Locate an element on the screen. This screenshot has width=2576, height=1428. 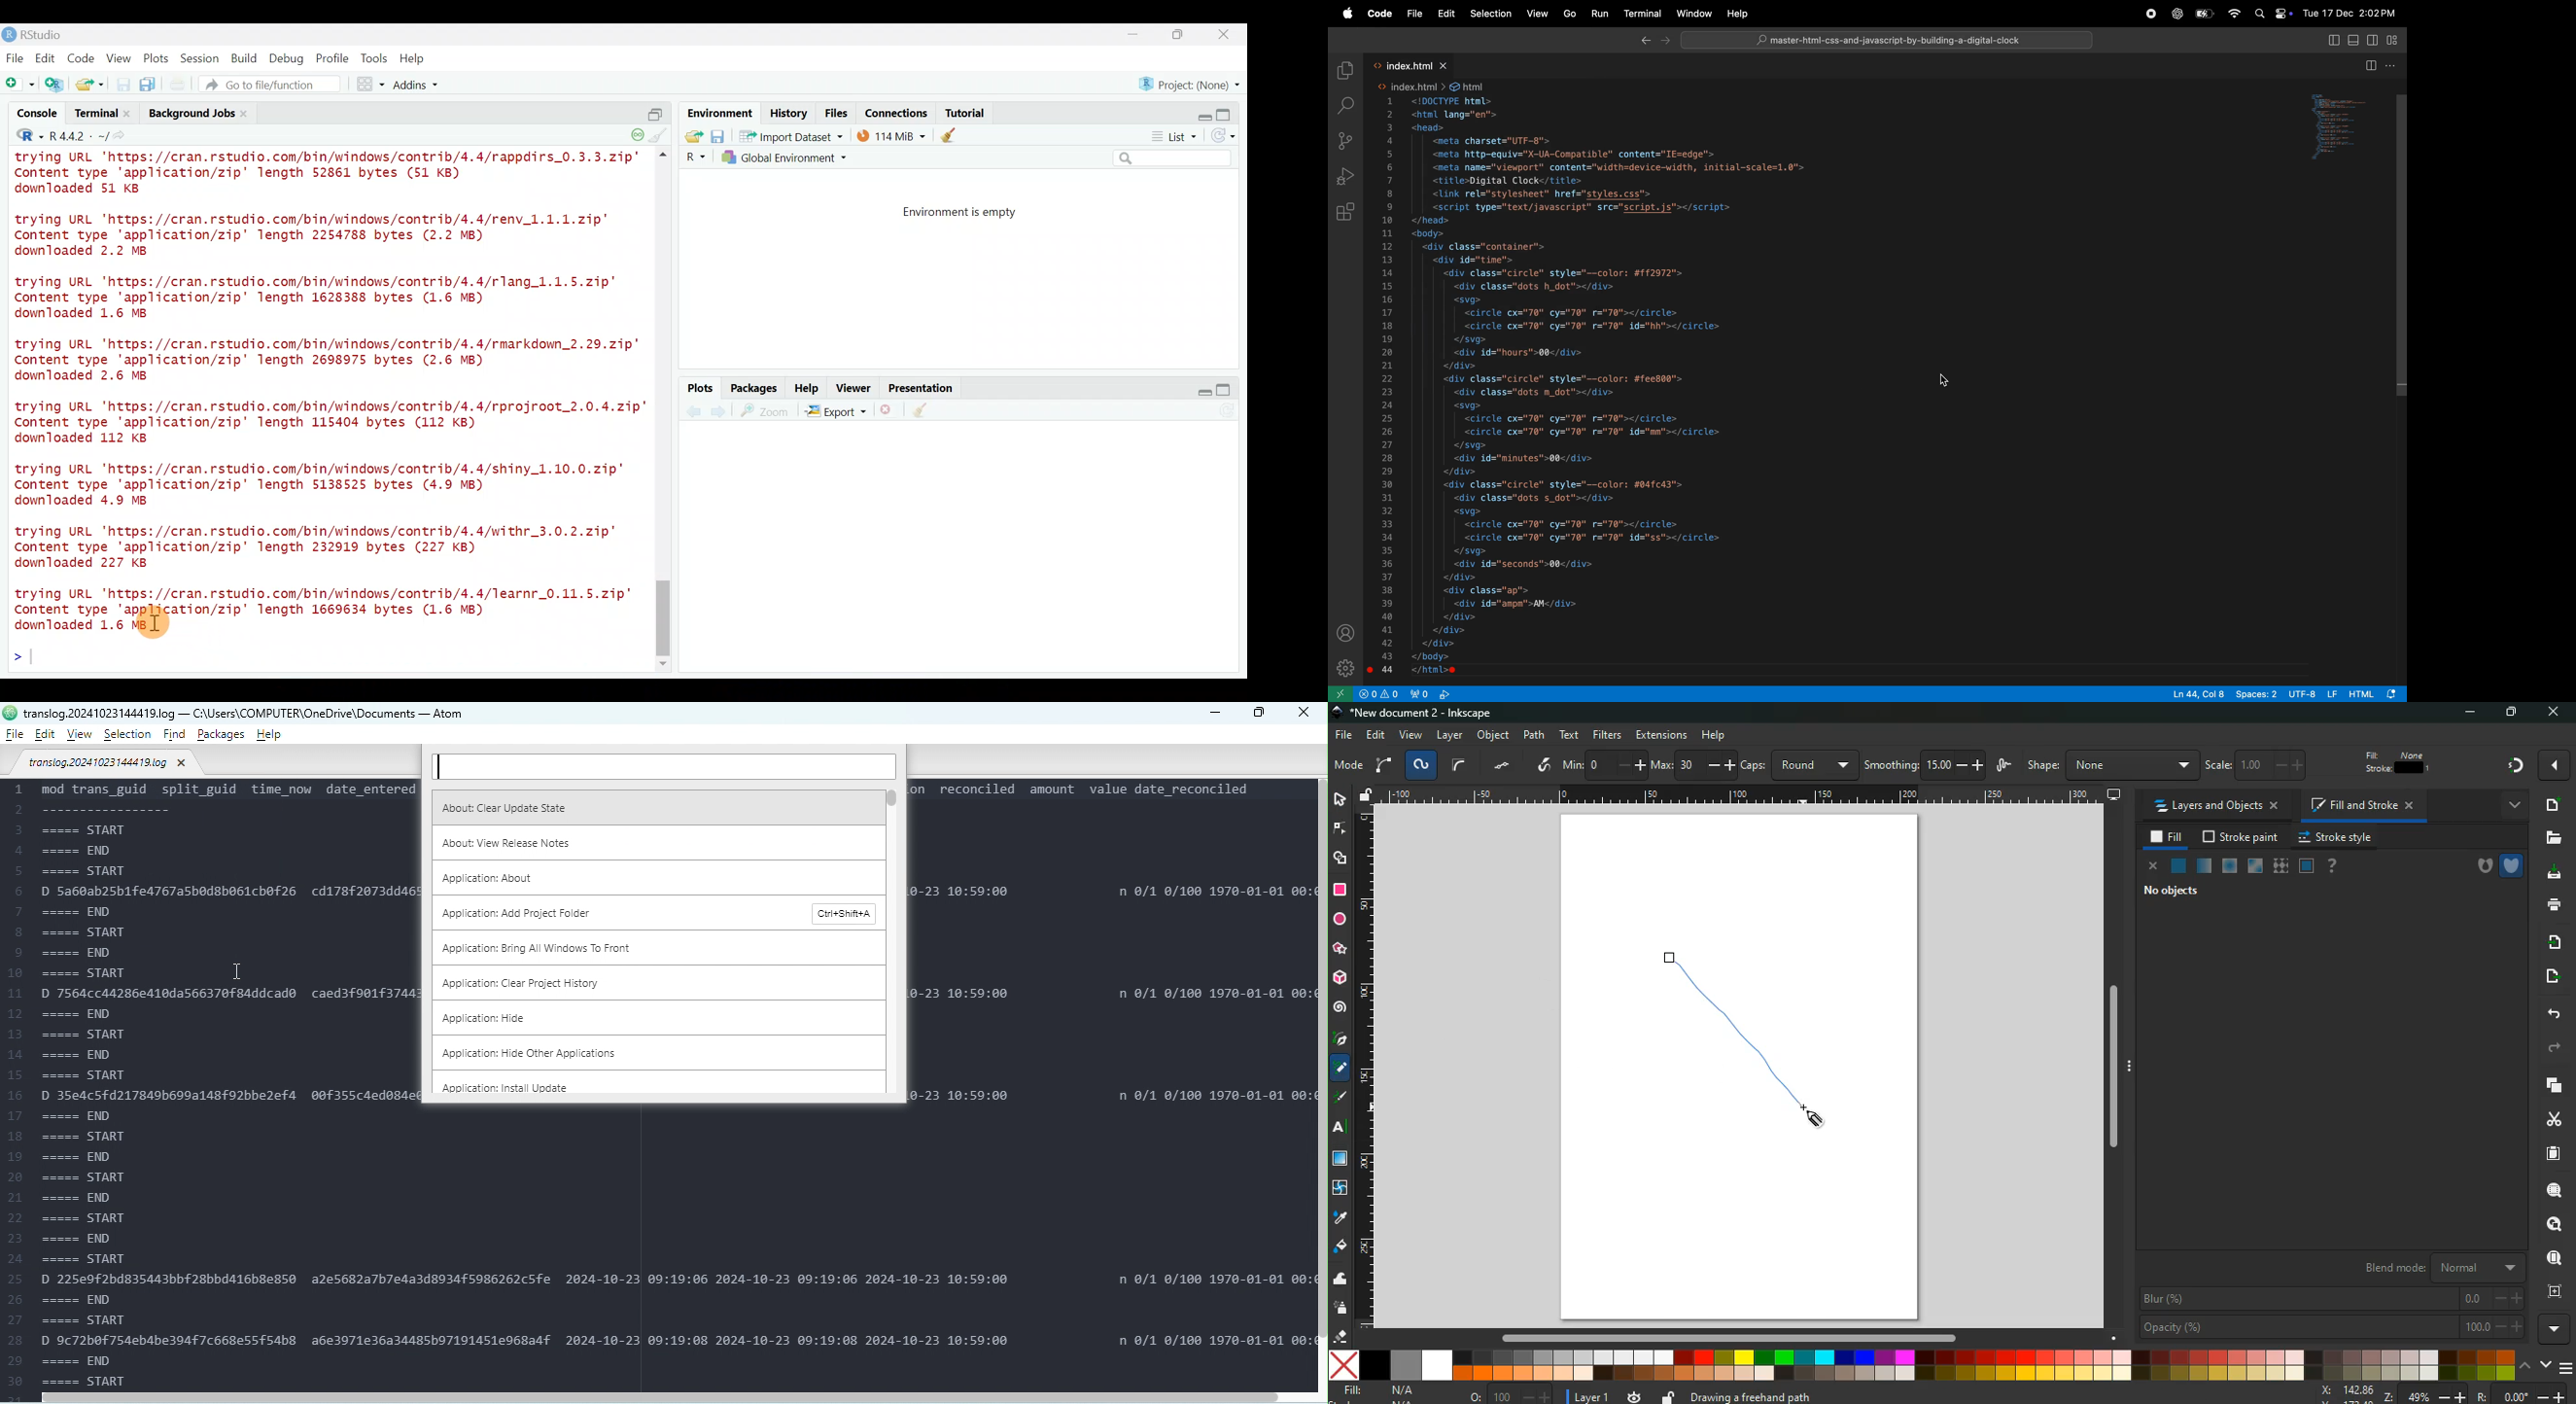
source control is located at coordinates (1346, 141).